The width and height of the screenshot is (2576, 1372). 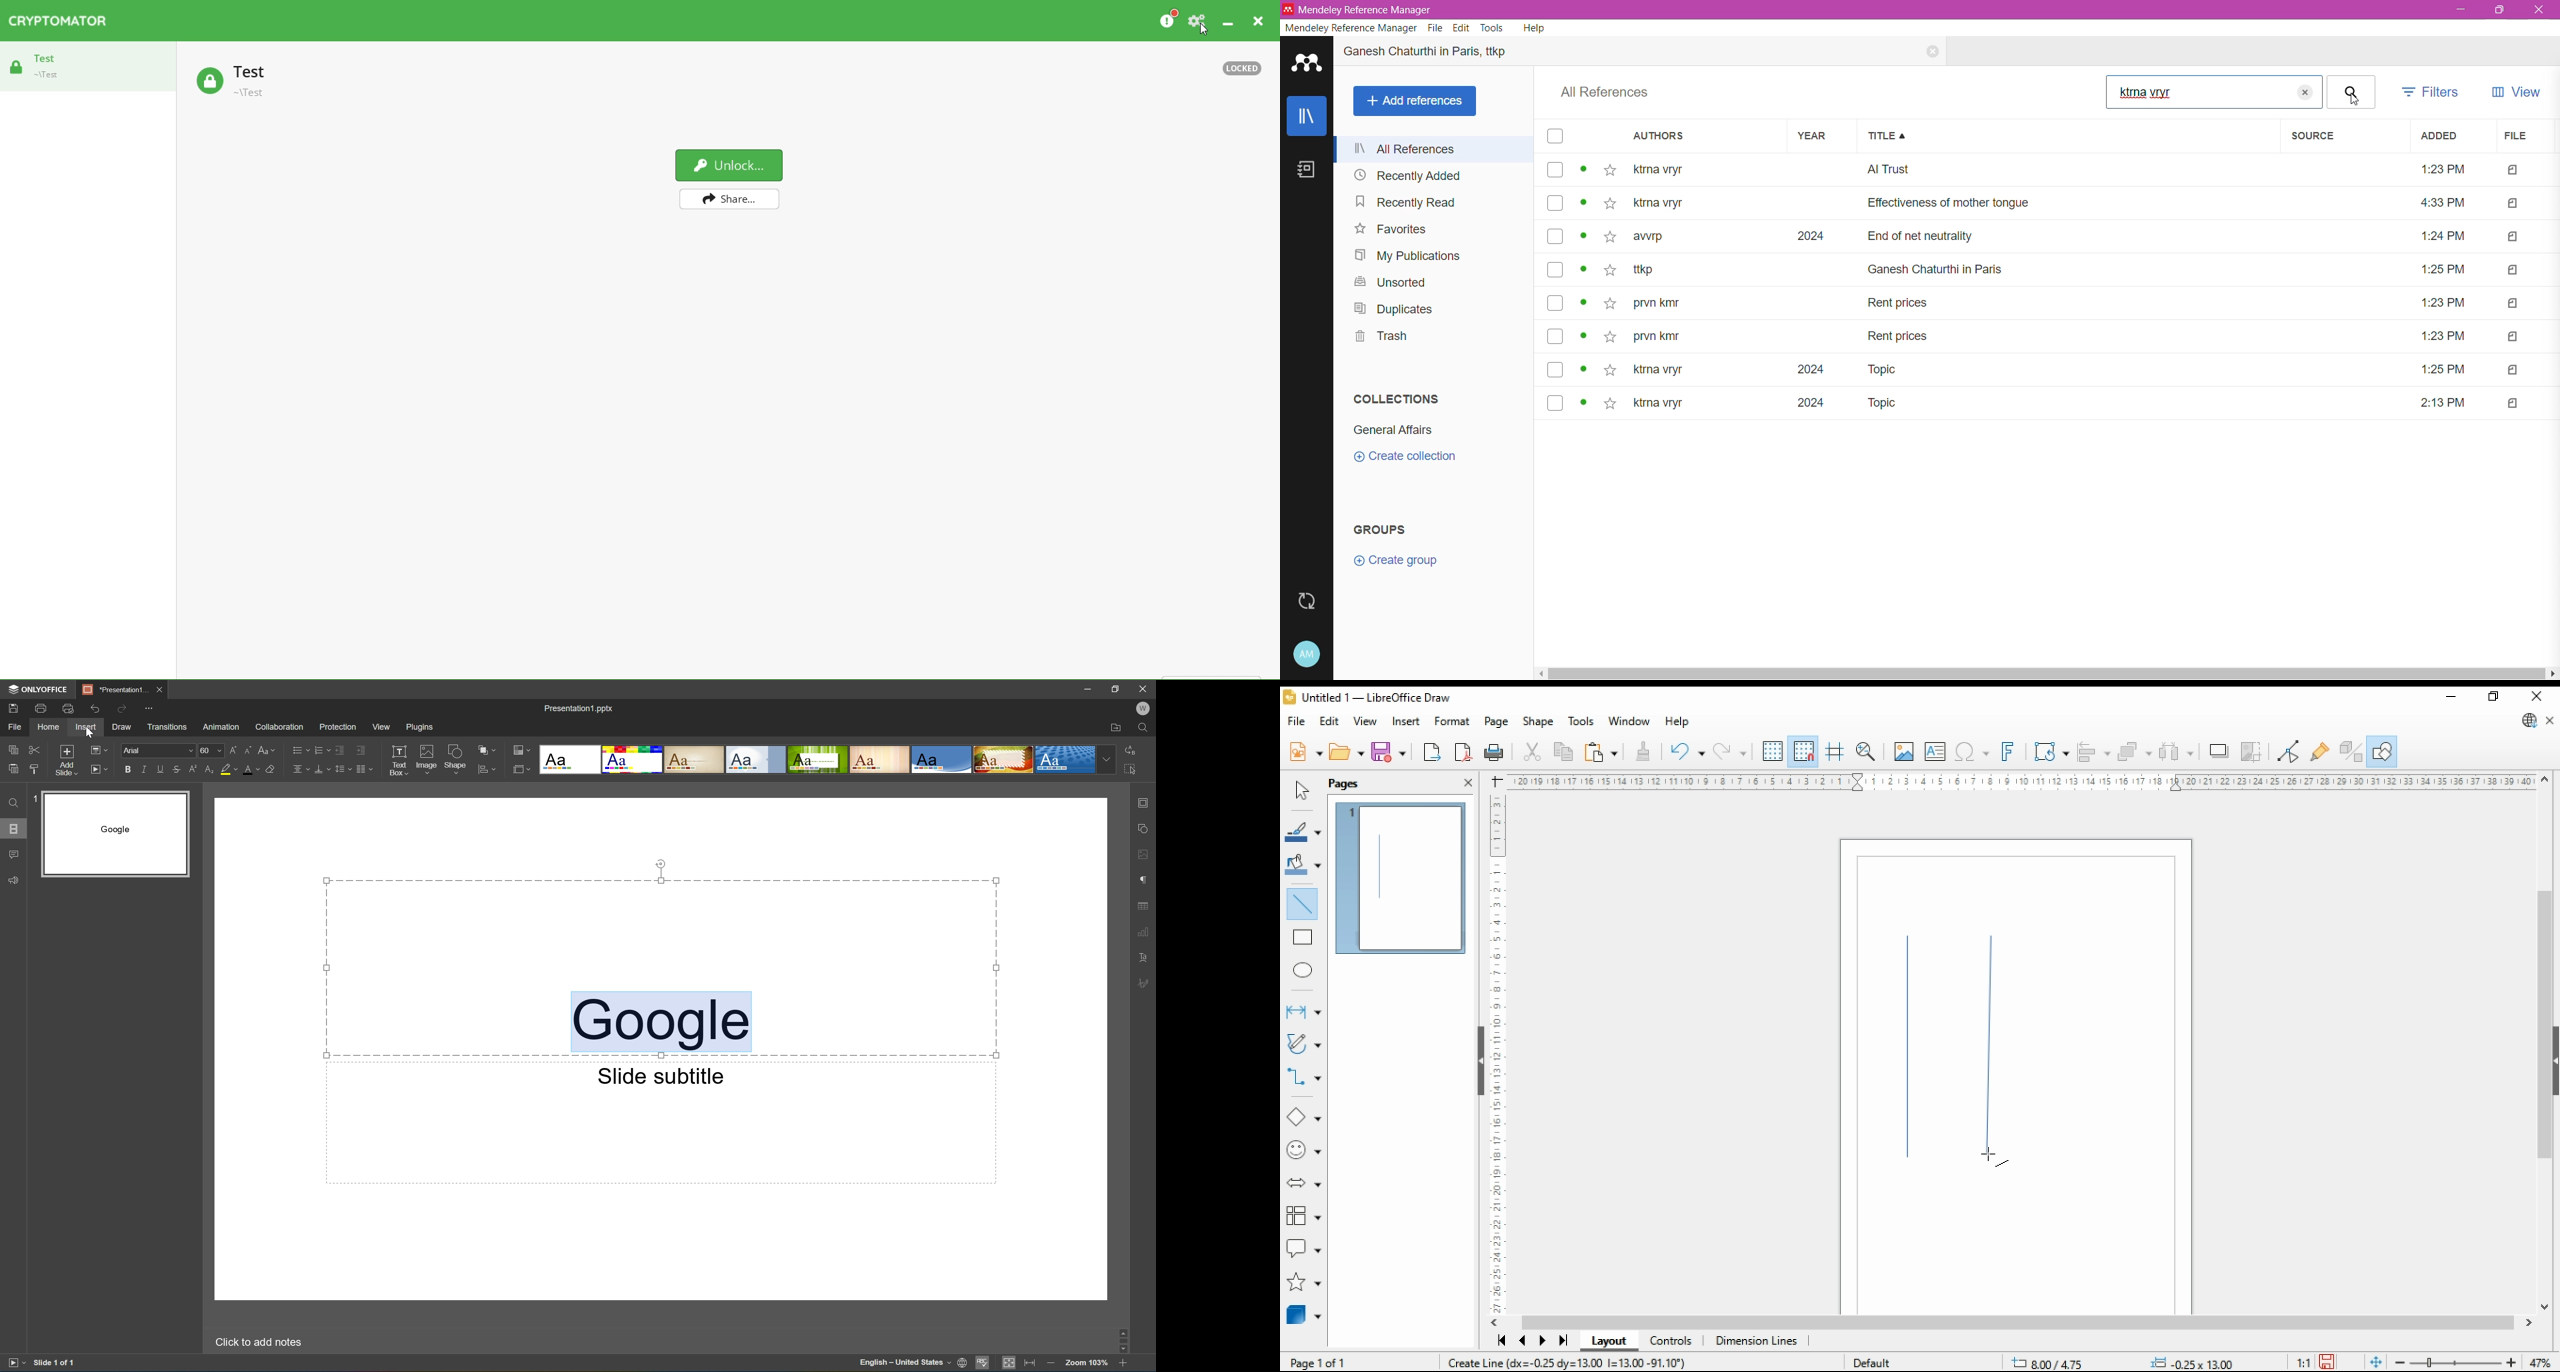 What do you see at coordinates (818, 759) in the screenshot?
I see `Green Leaf` at bounding box center [818, 759].